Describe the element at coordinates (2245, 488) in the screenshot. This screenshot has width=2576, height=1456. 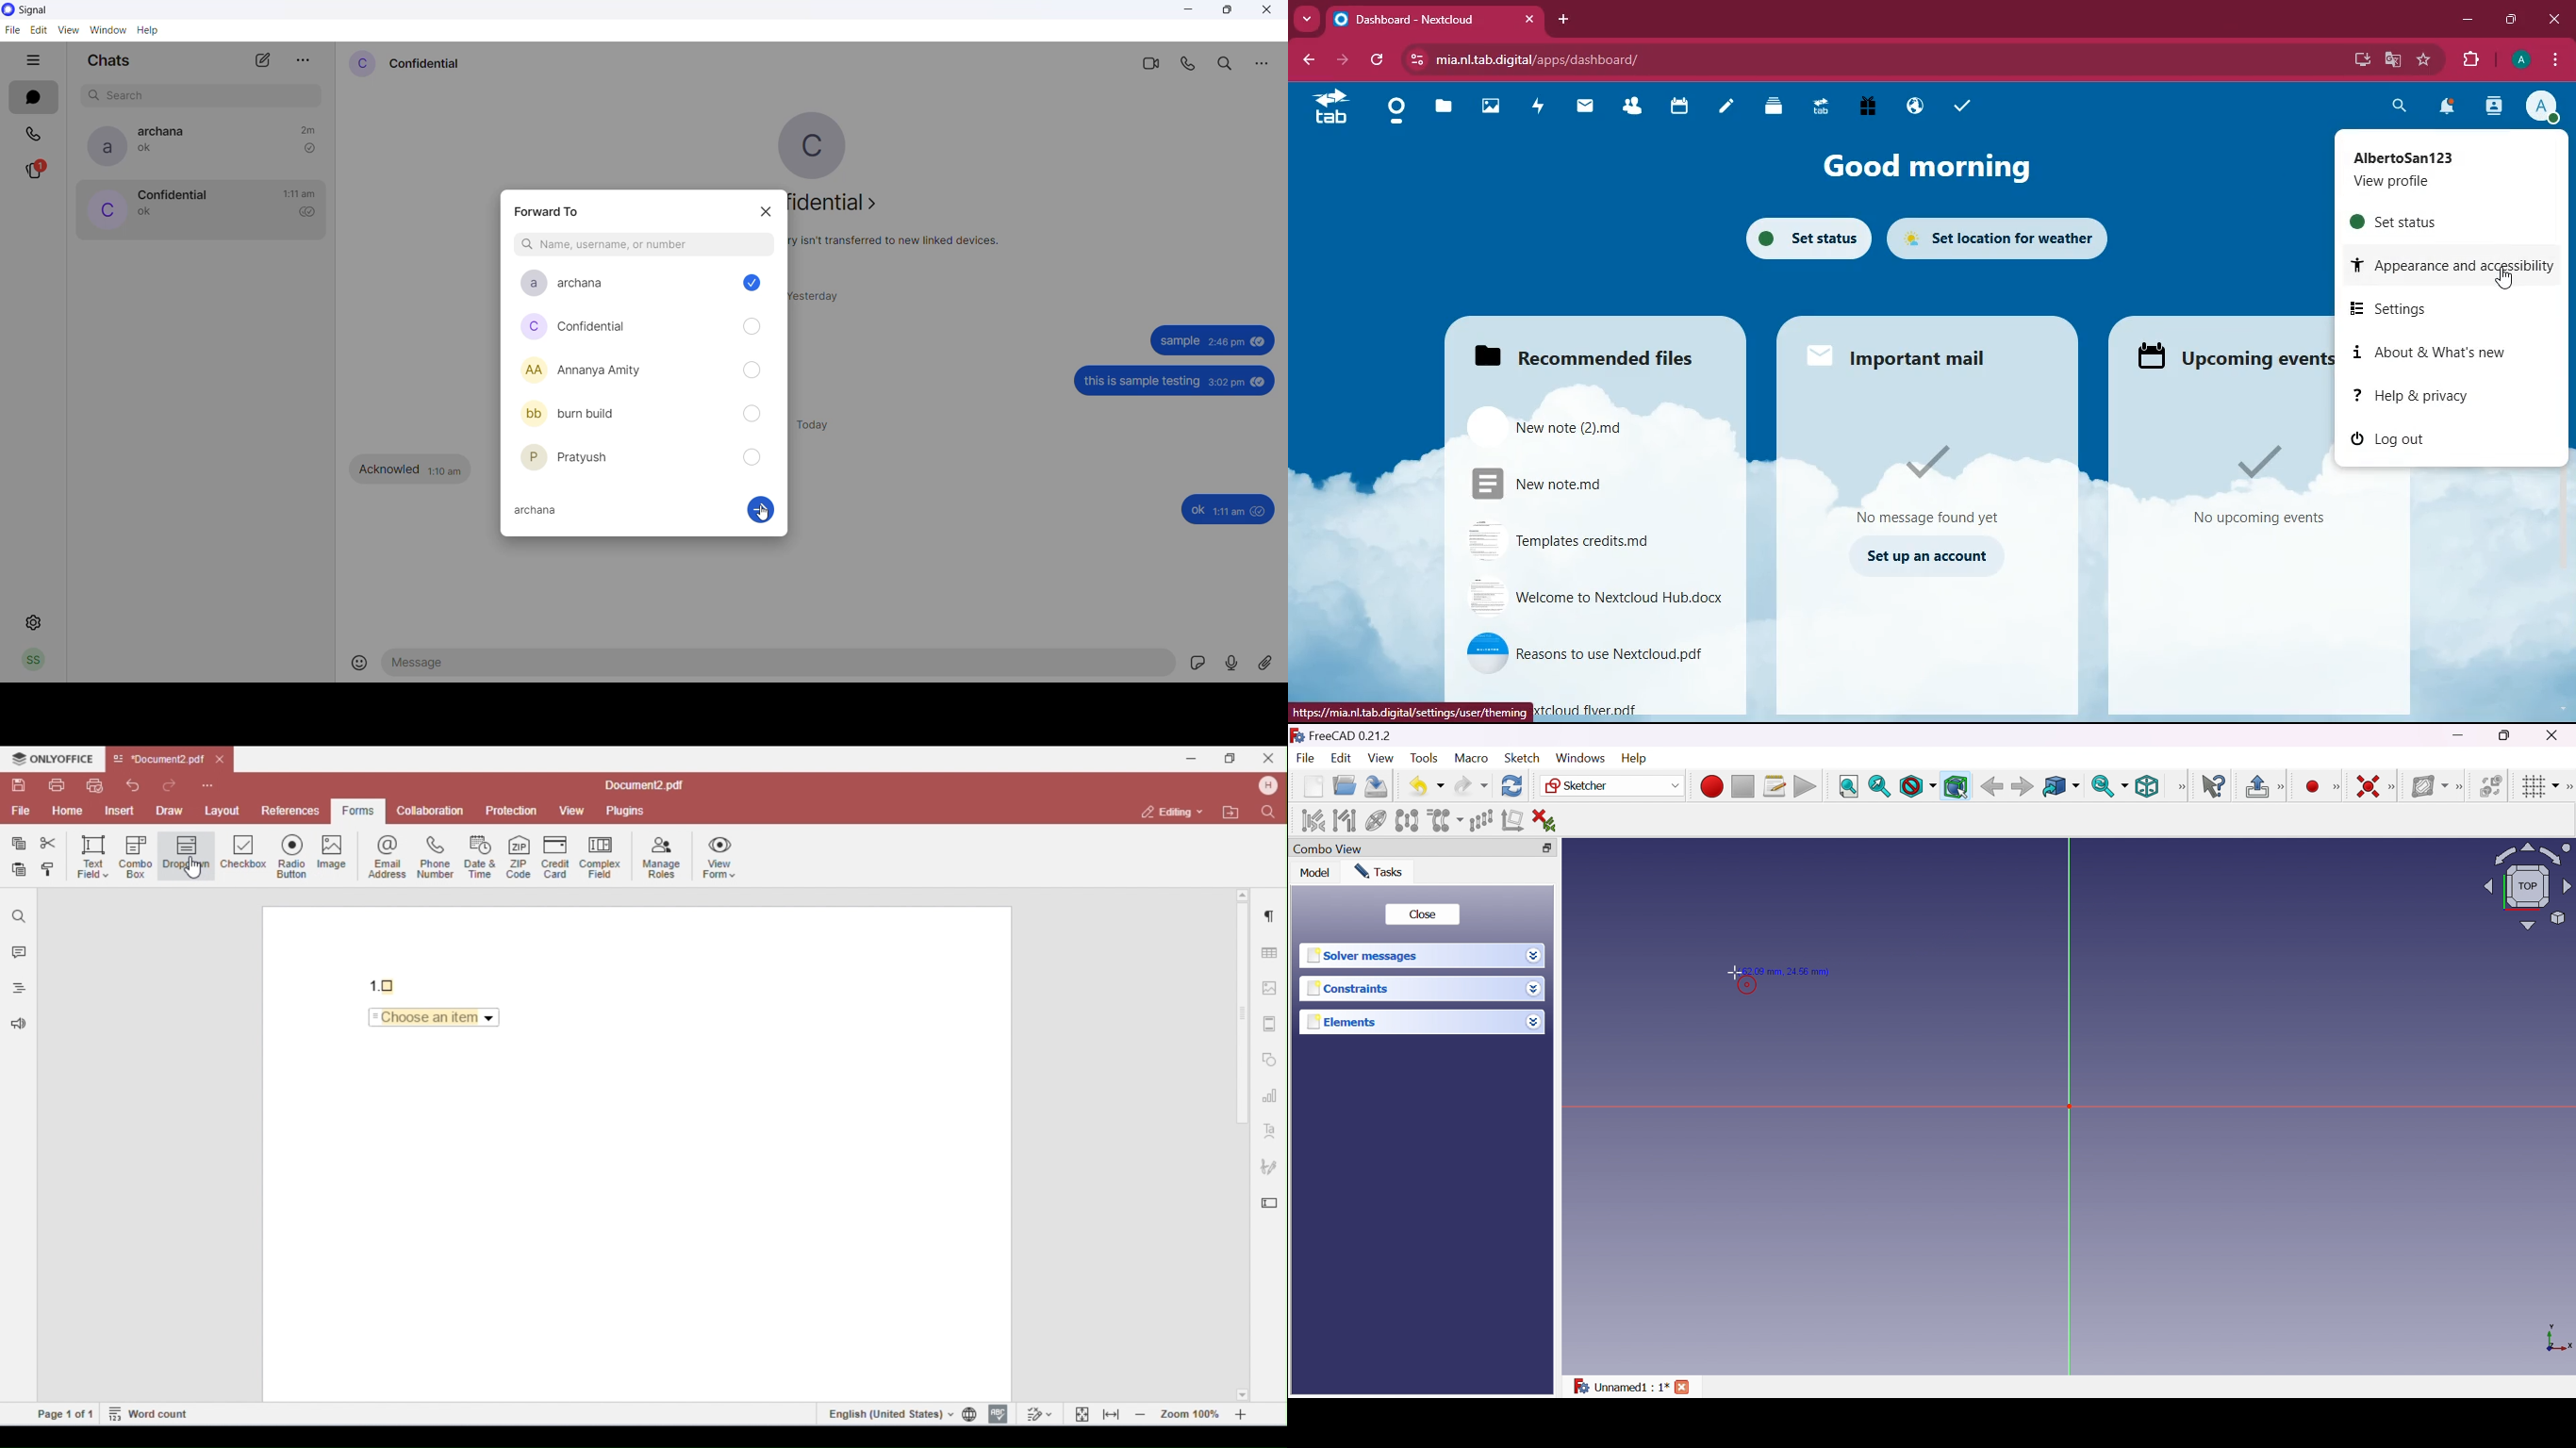
I see `events` at that location.